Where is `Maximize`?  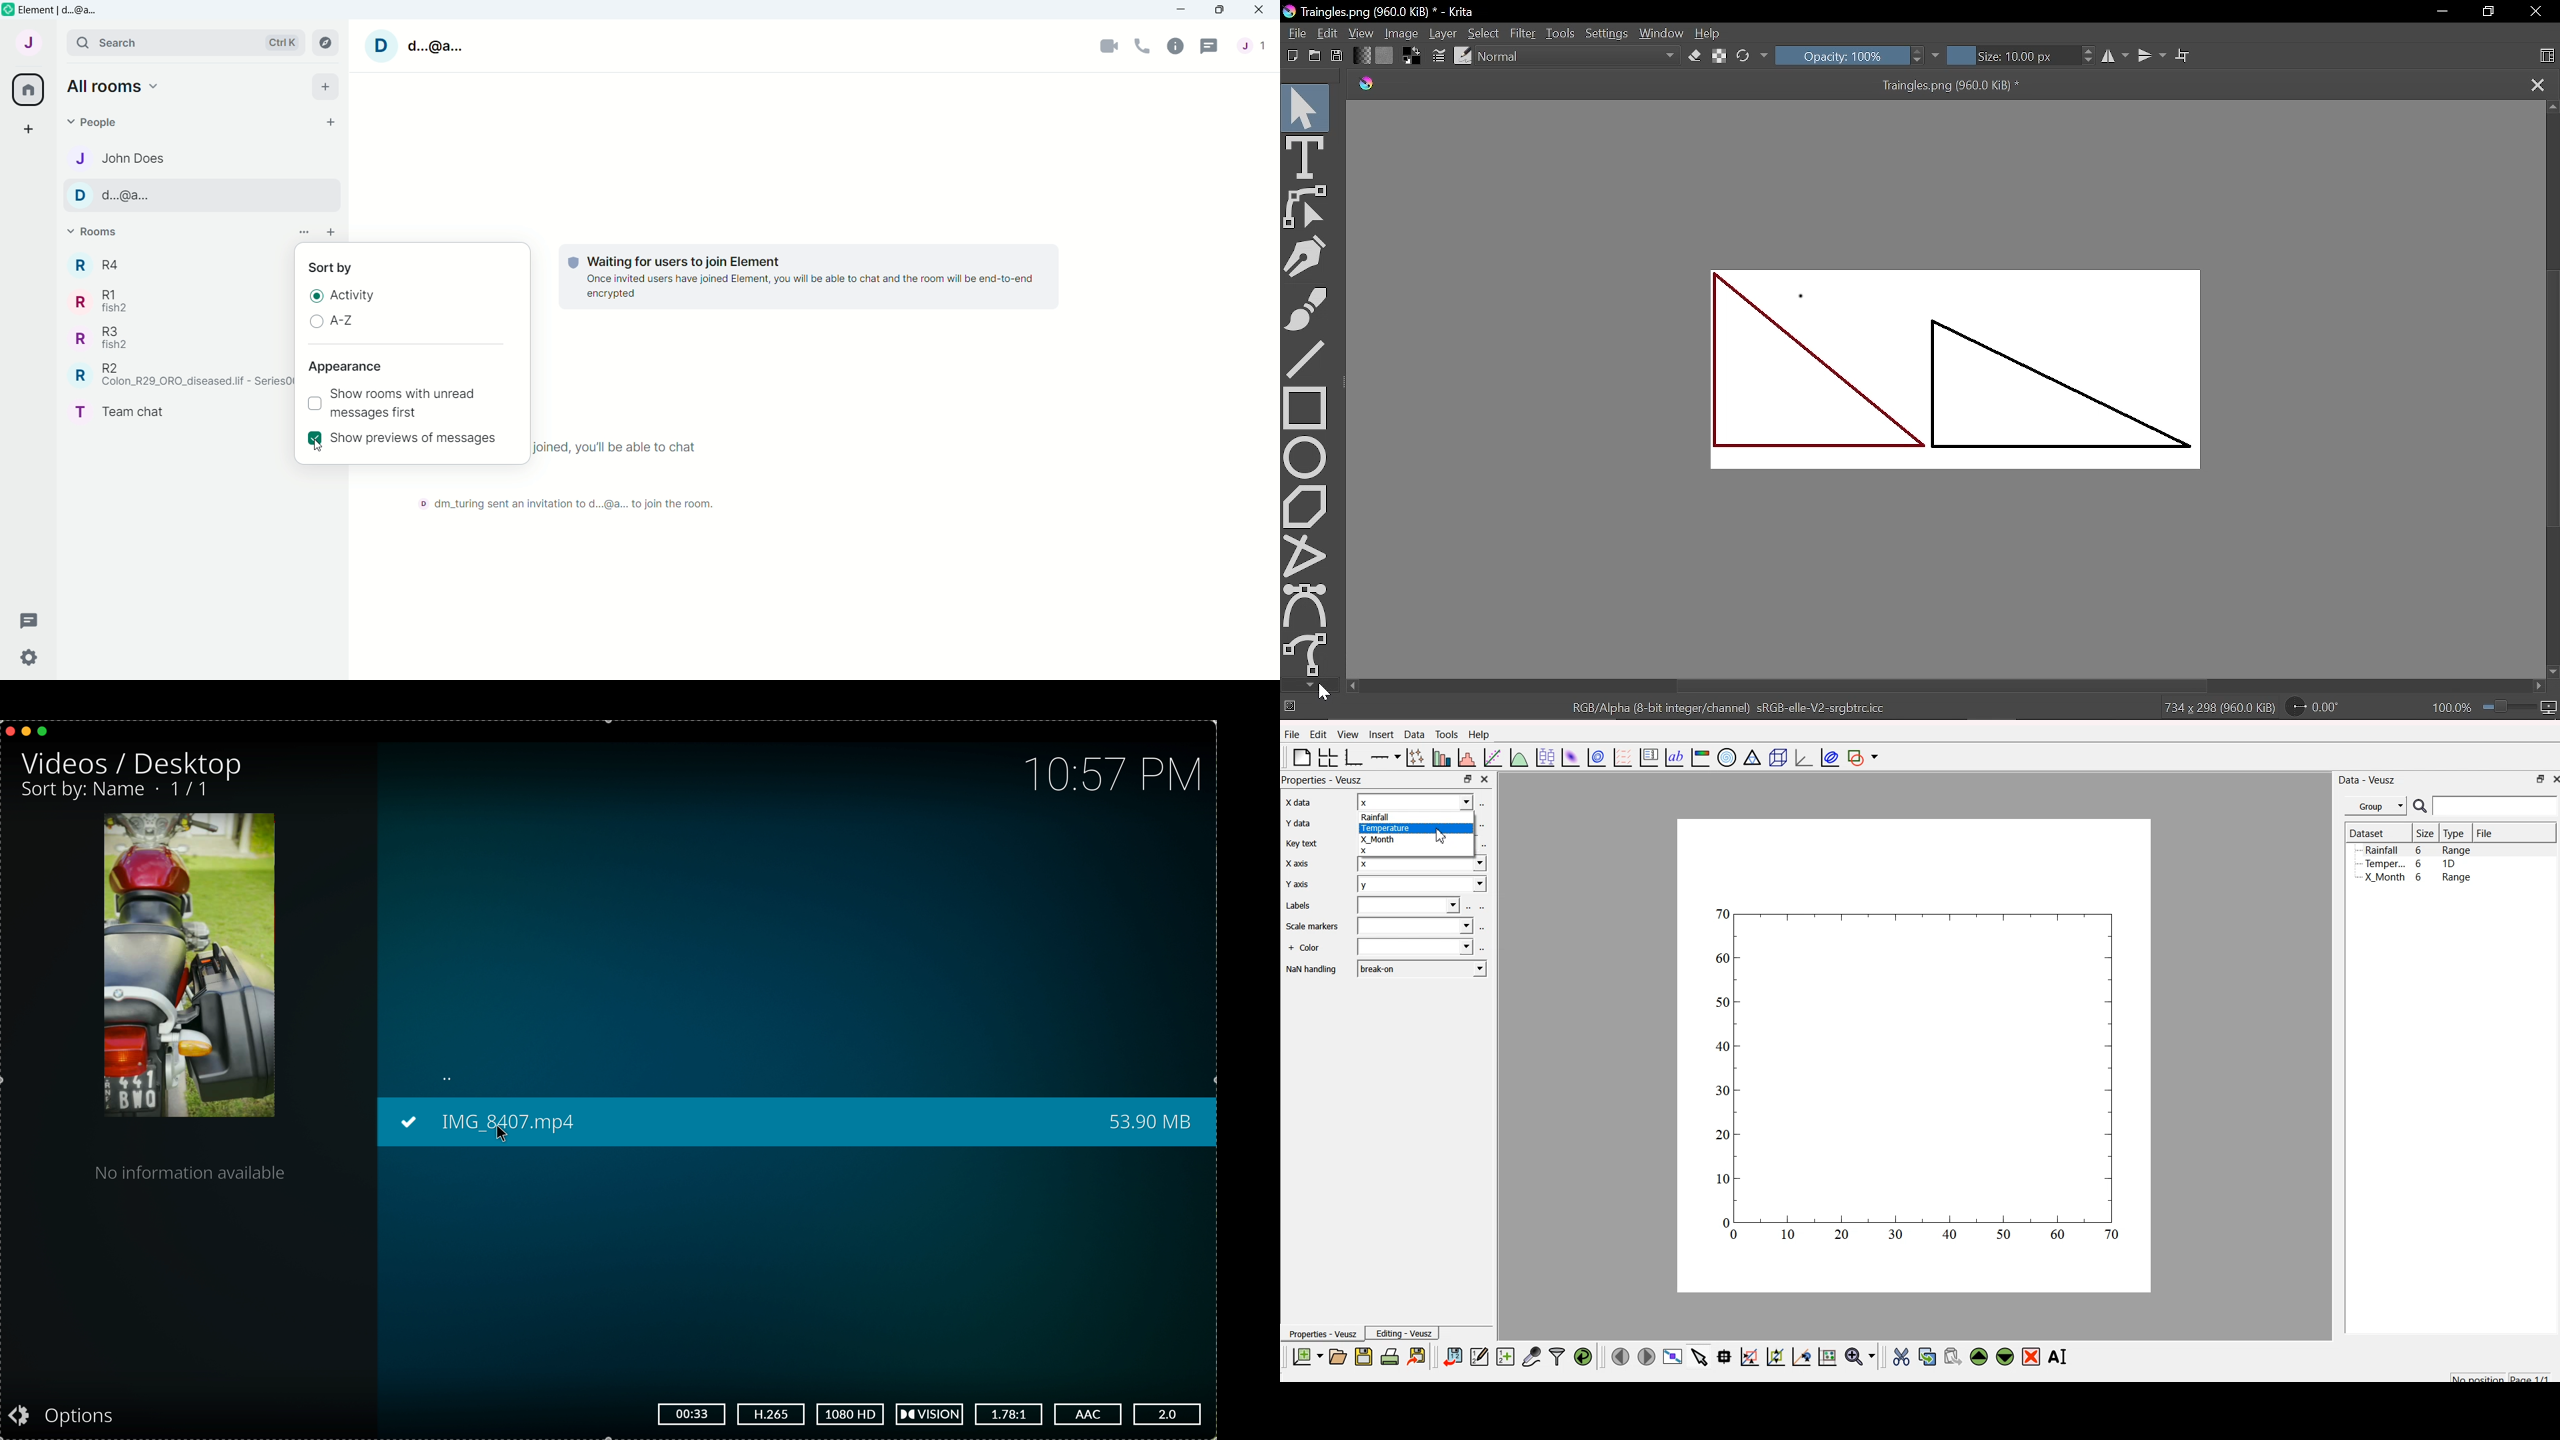
Maximize is located at coordinates (1219, 10).